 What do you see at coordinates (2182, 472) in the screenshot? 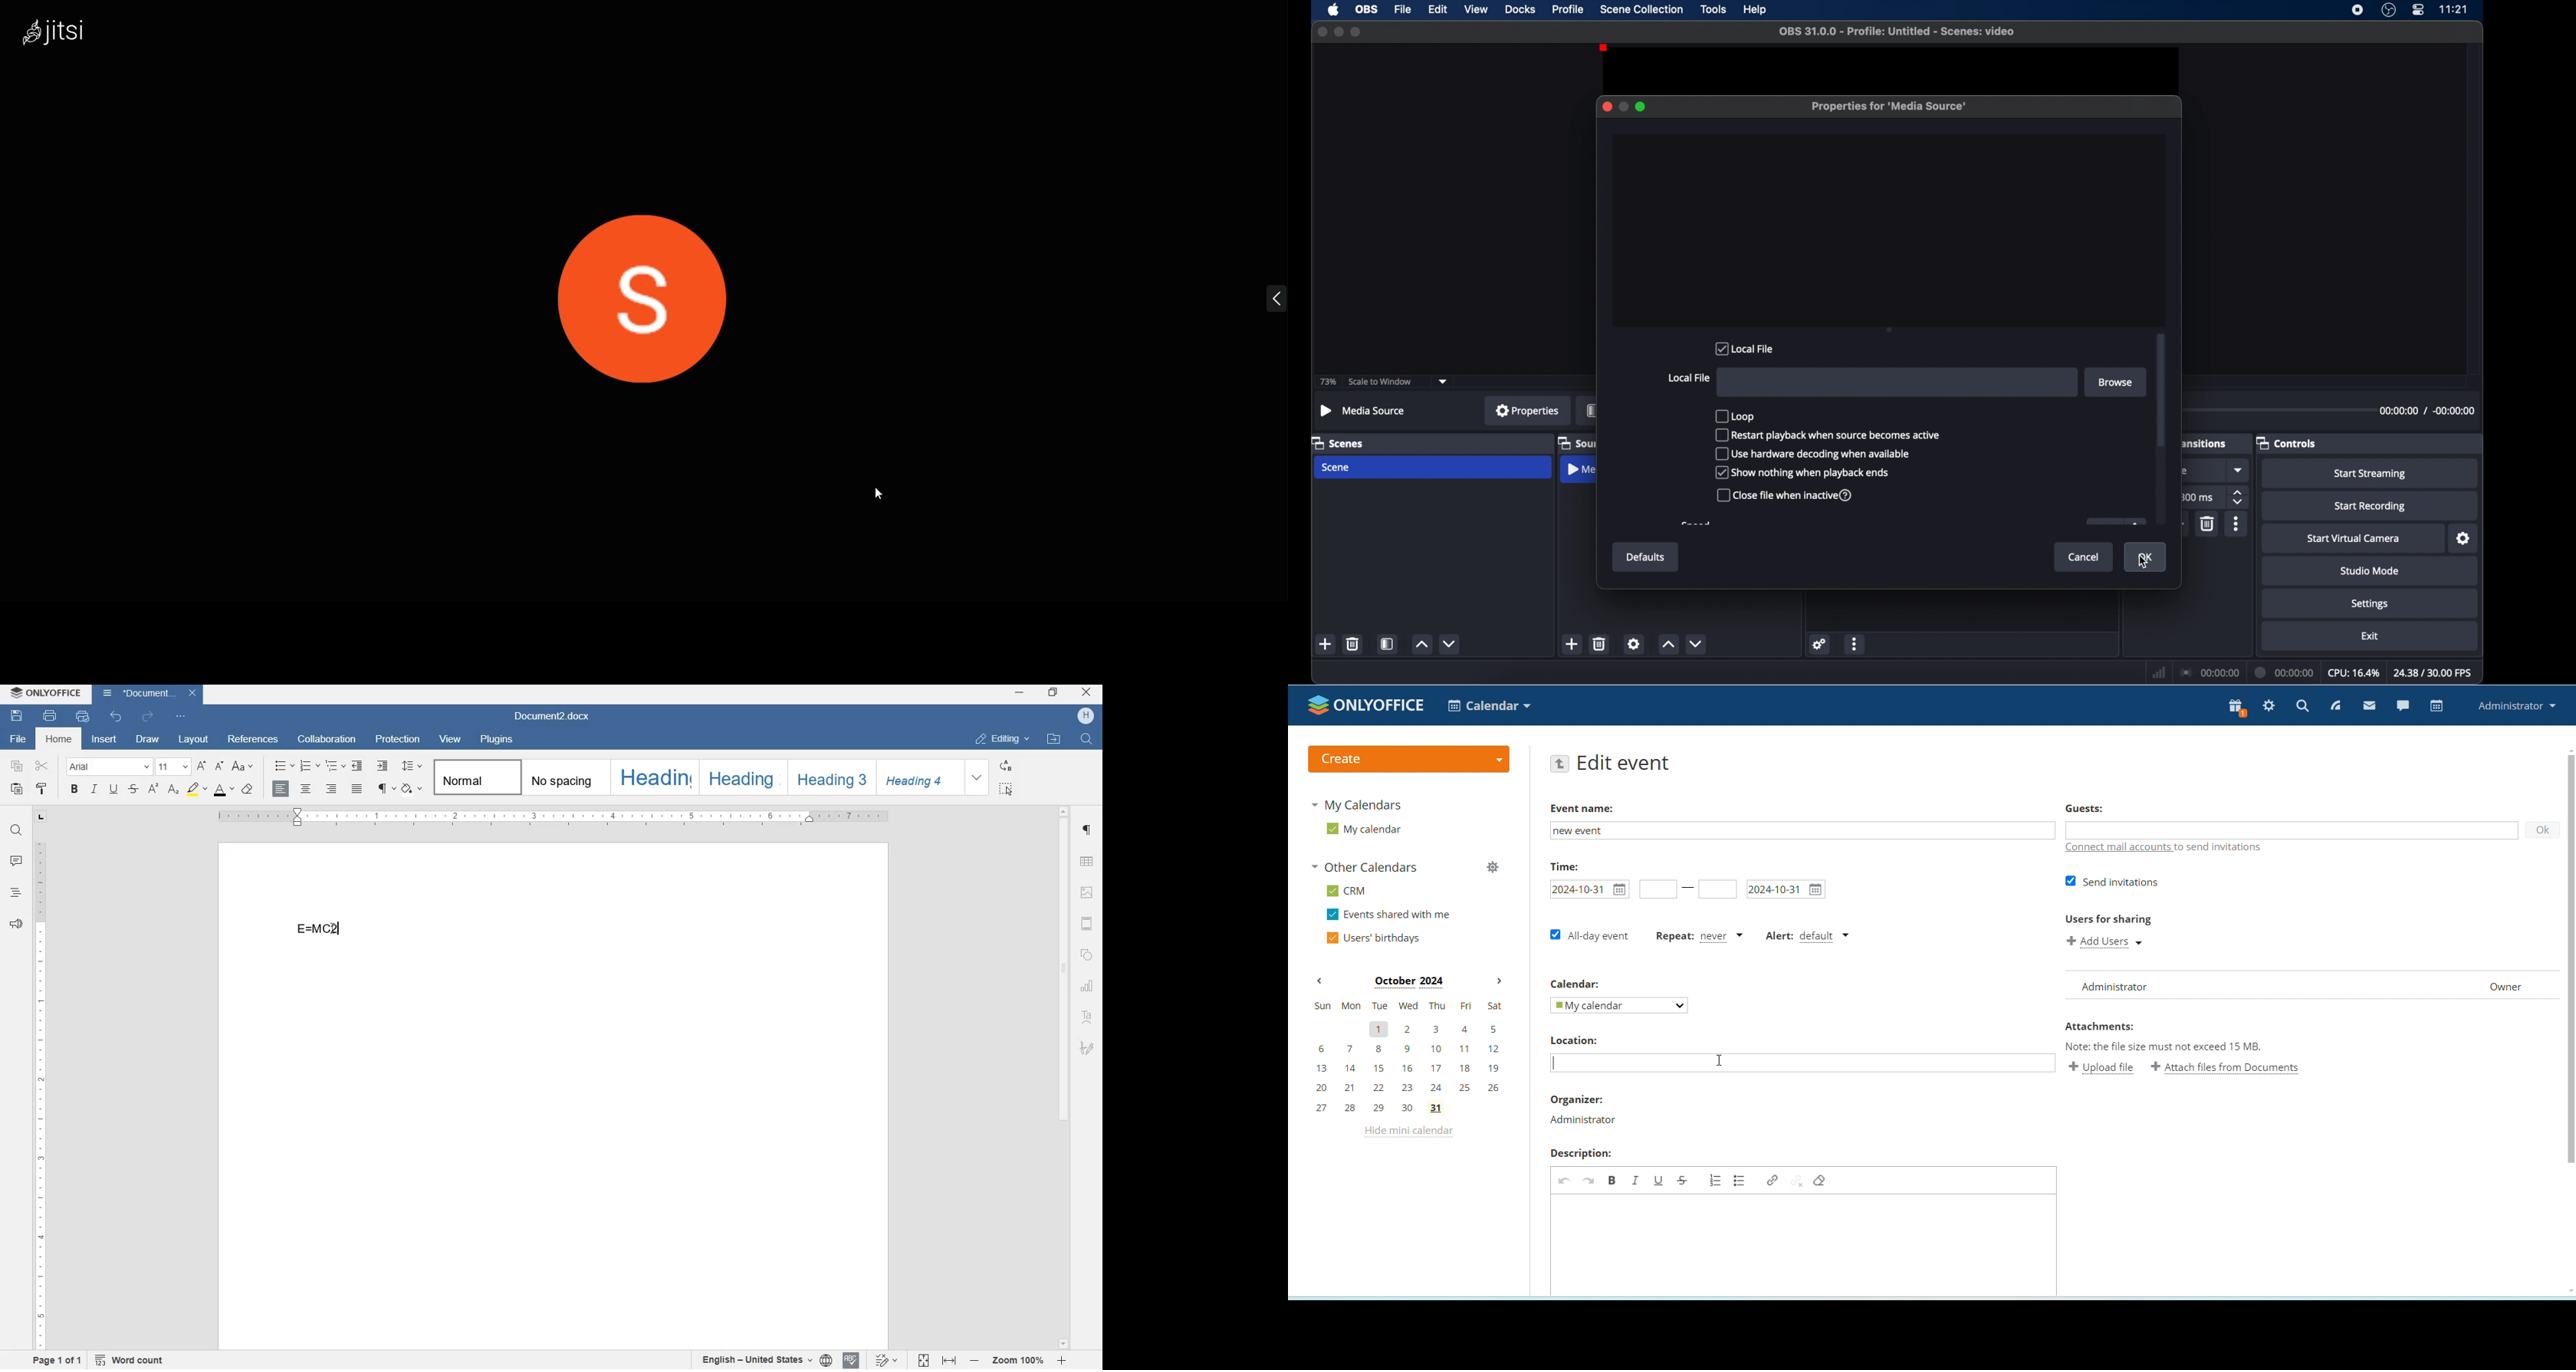
I see `obscure text` at bounding box center [2182, 472].